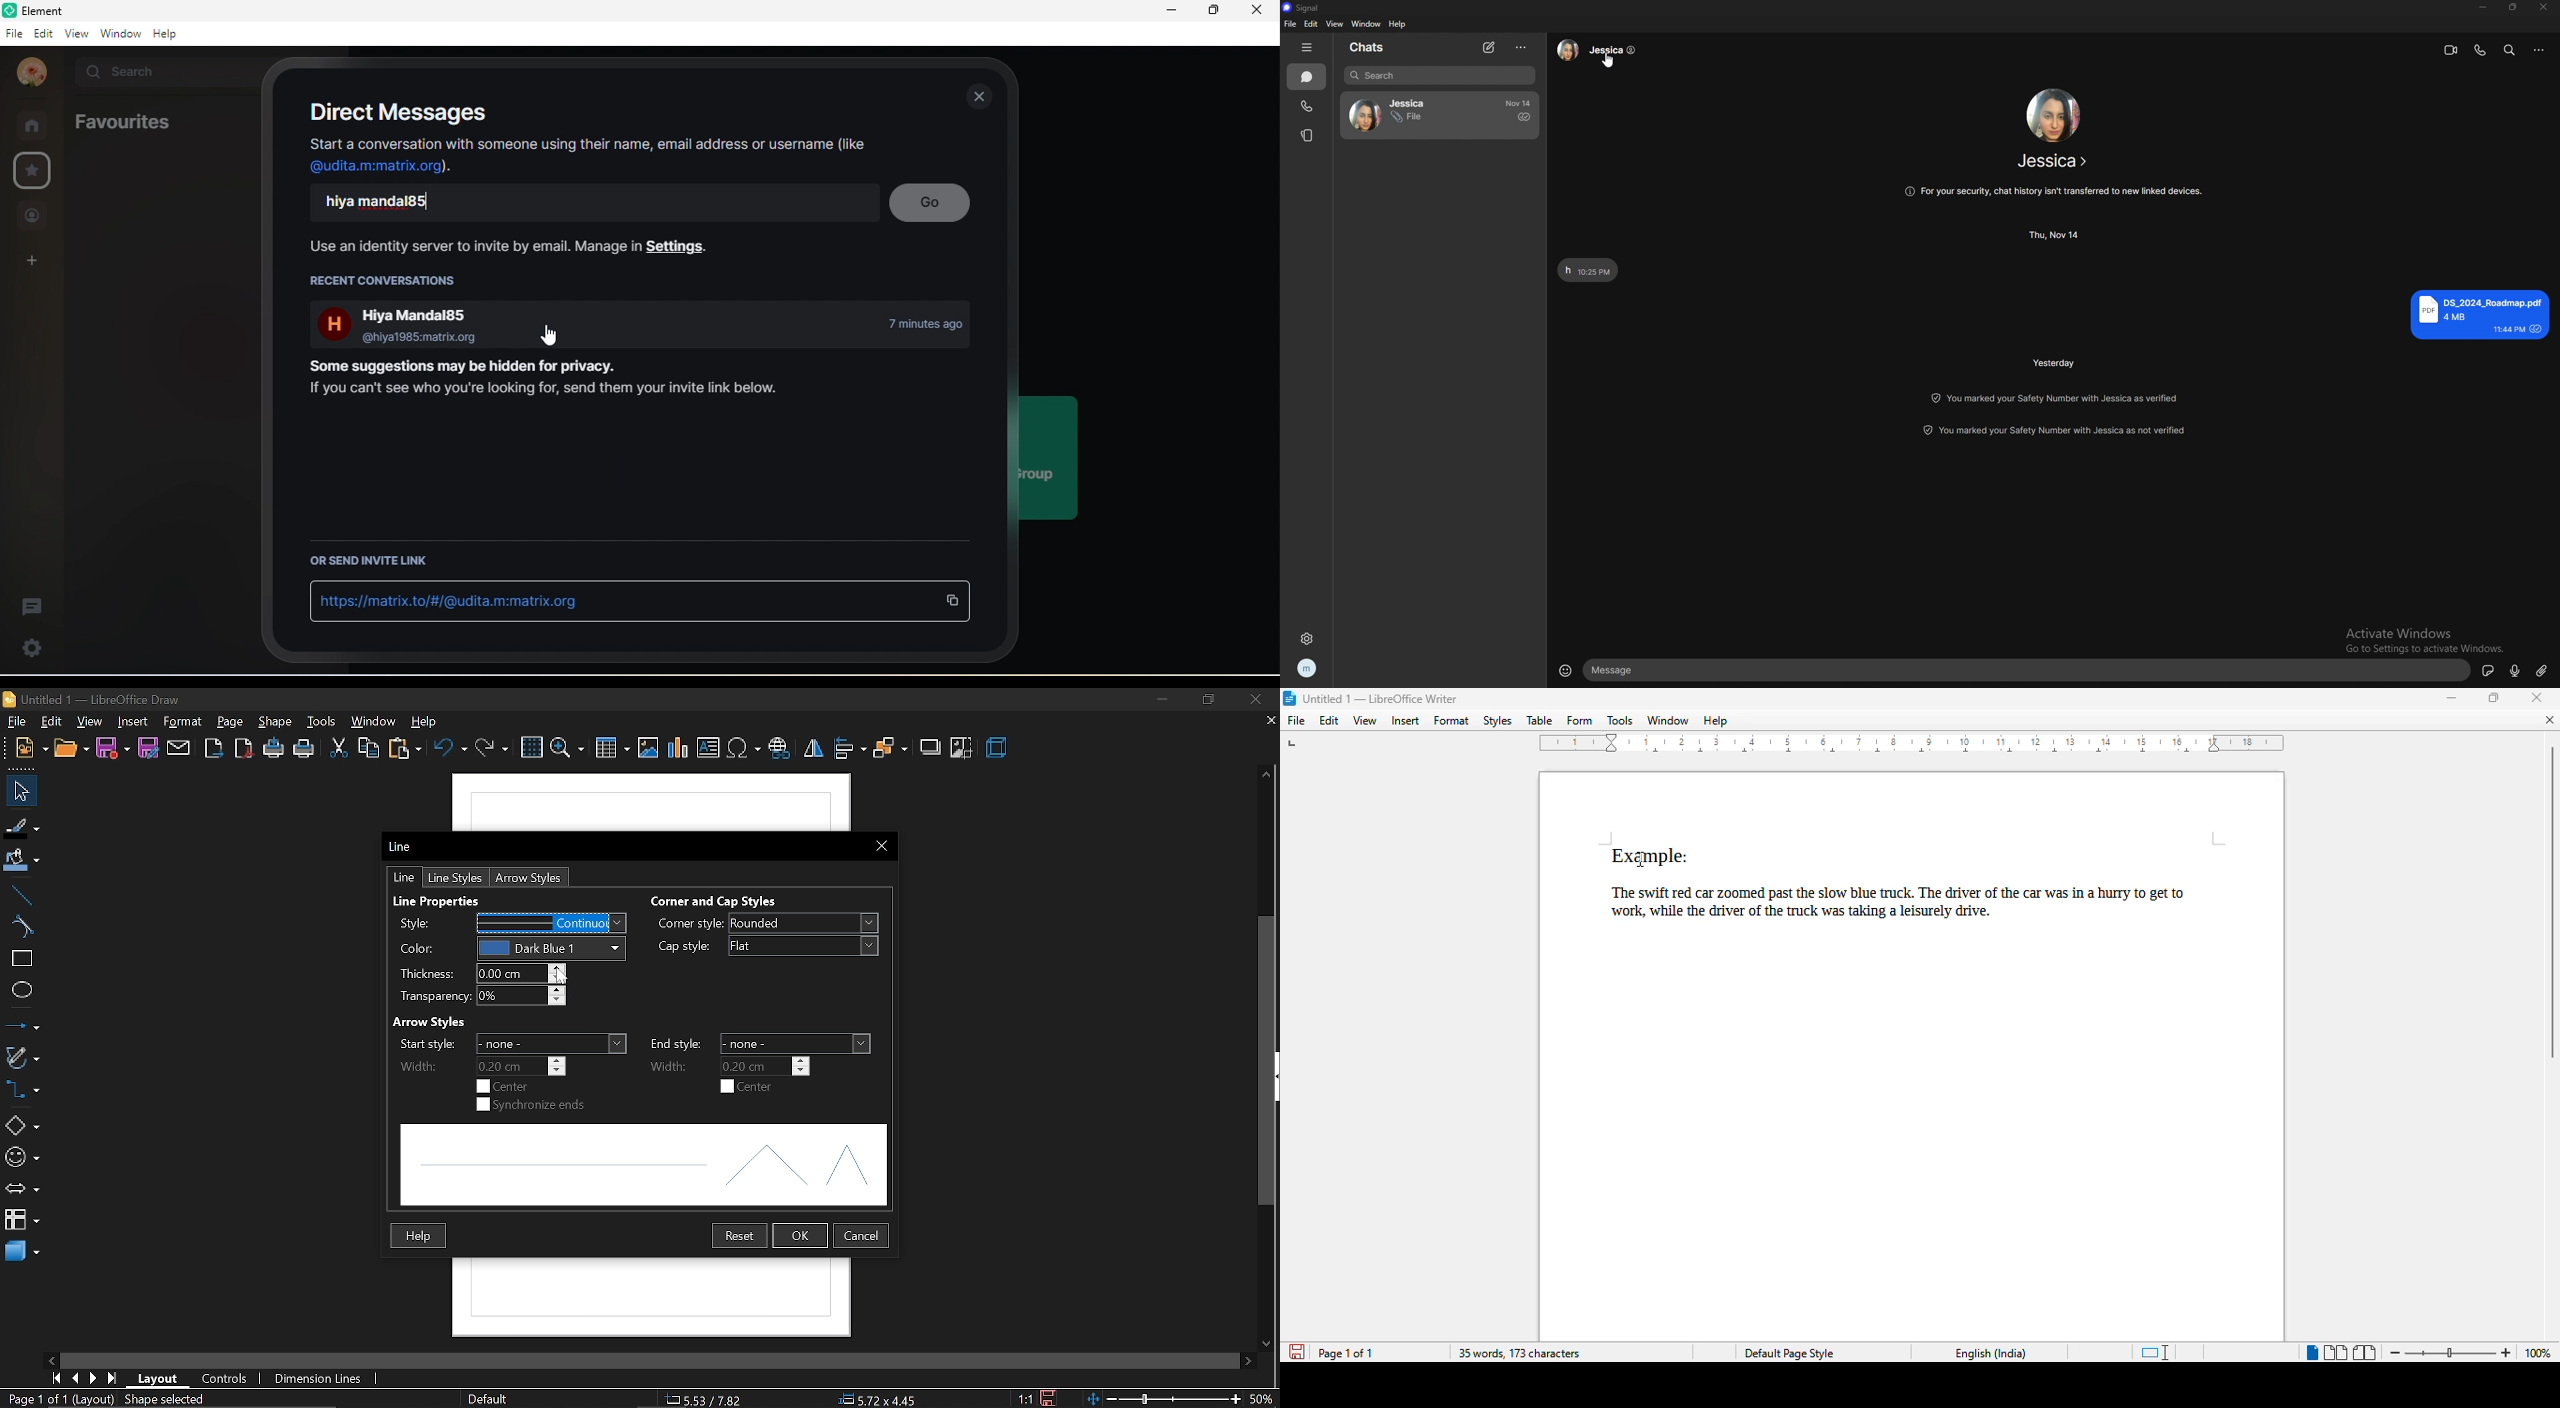 The image size is (2576, 1428). Describe the element at coordinates (10, 9) in the screenshot. I see `Logo` at that location.